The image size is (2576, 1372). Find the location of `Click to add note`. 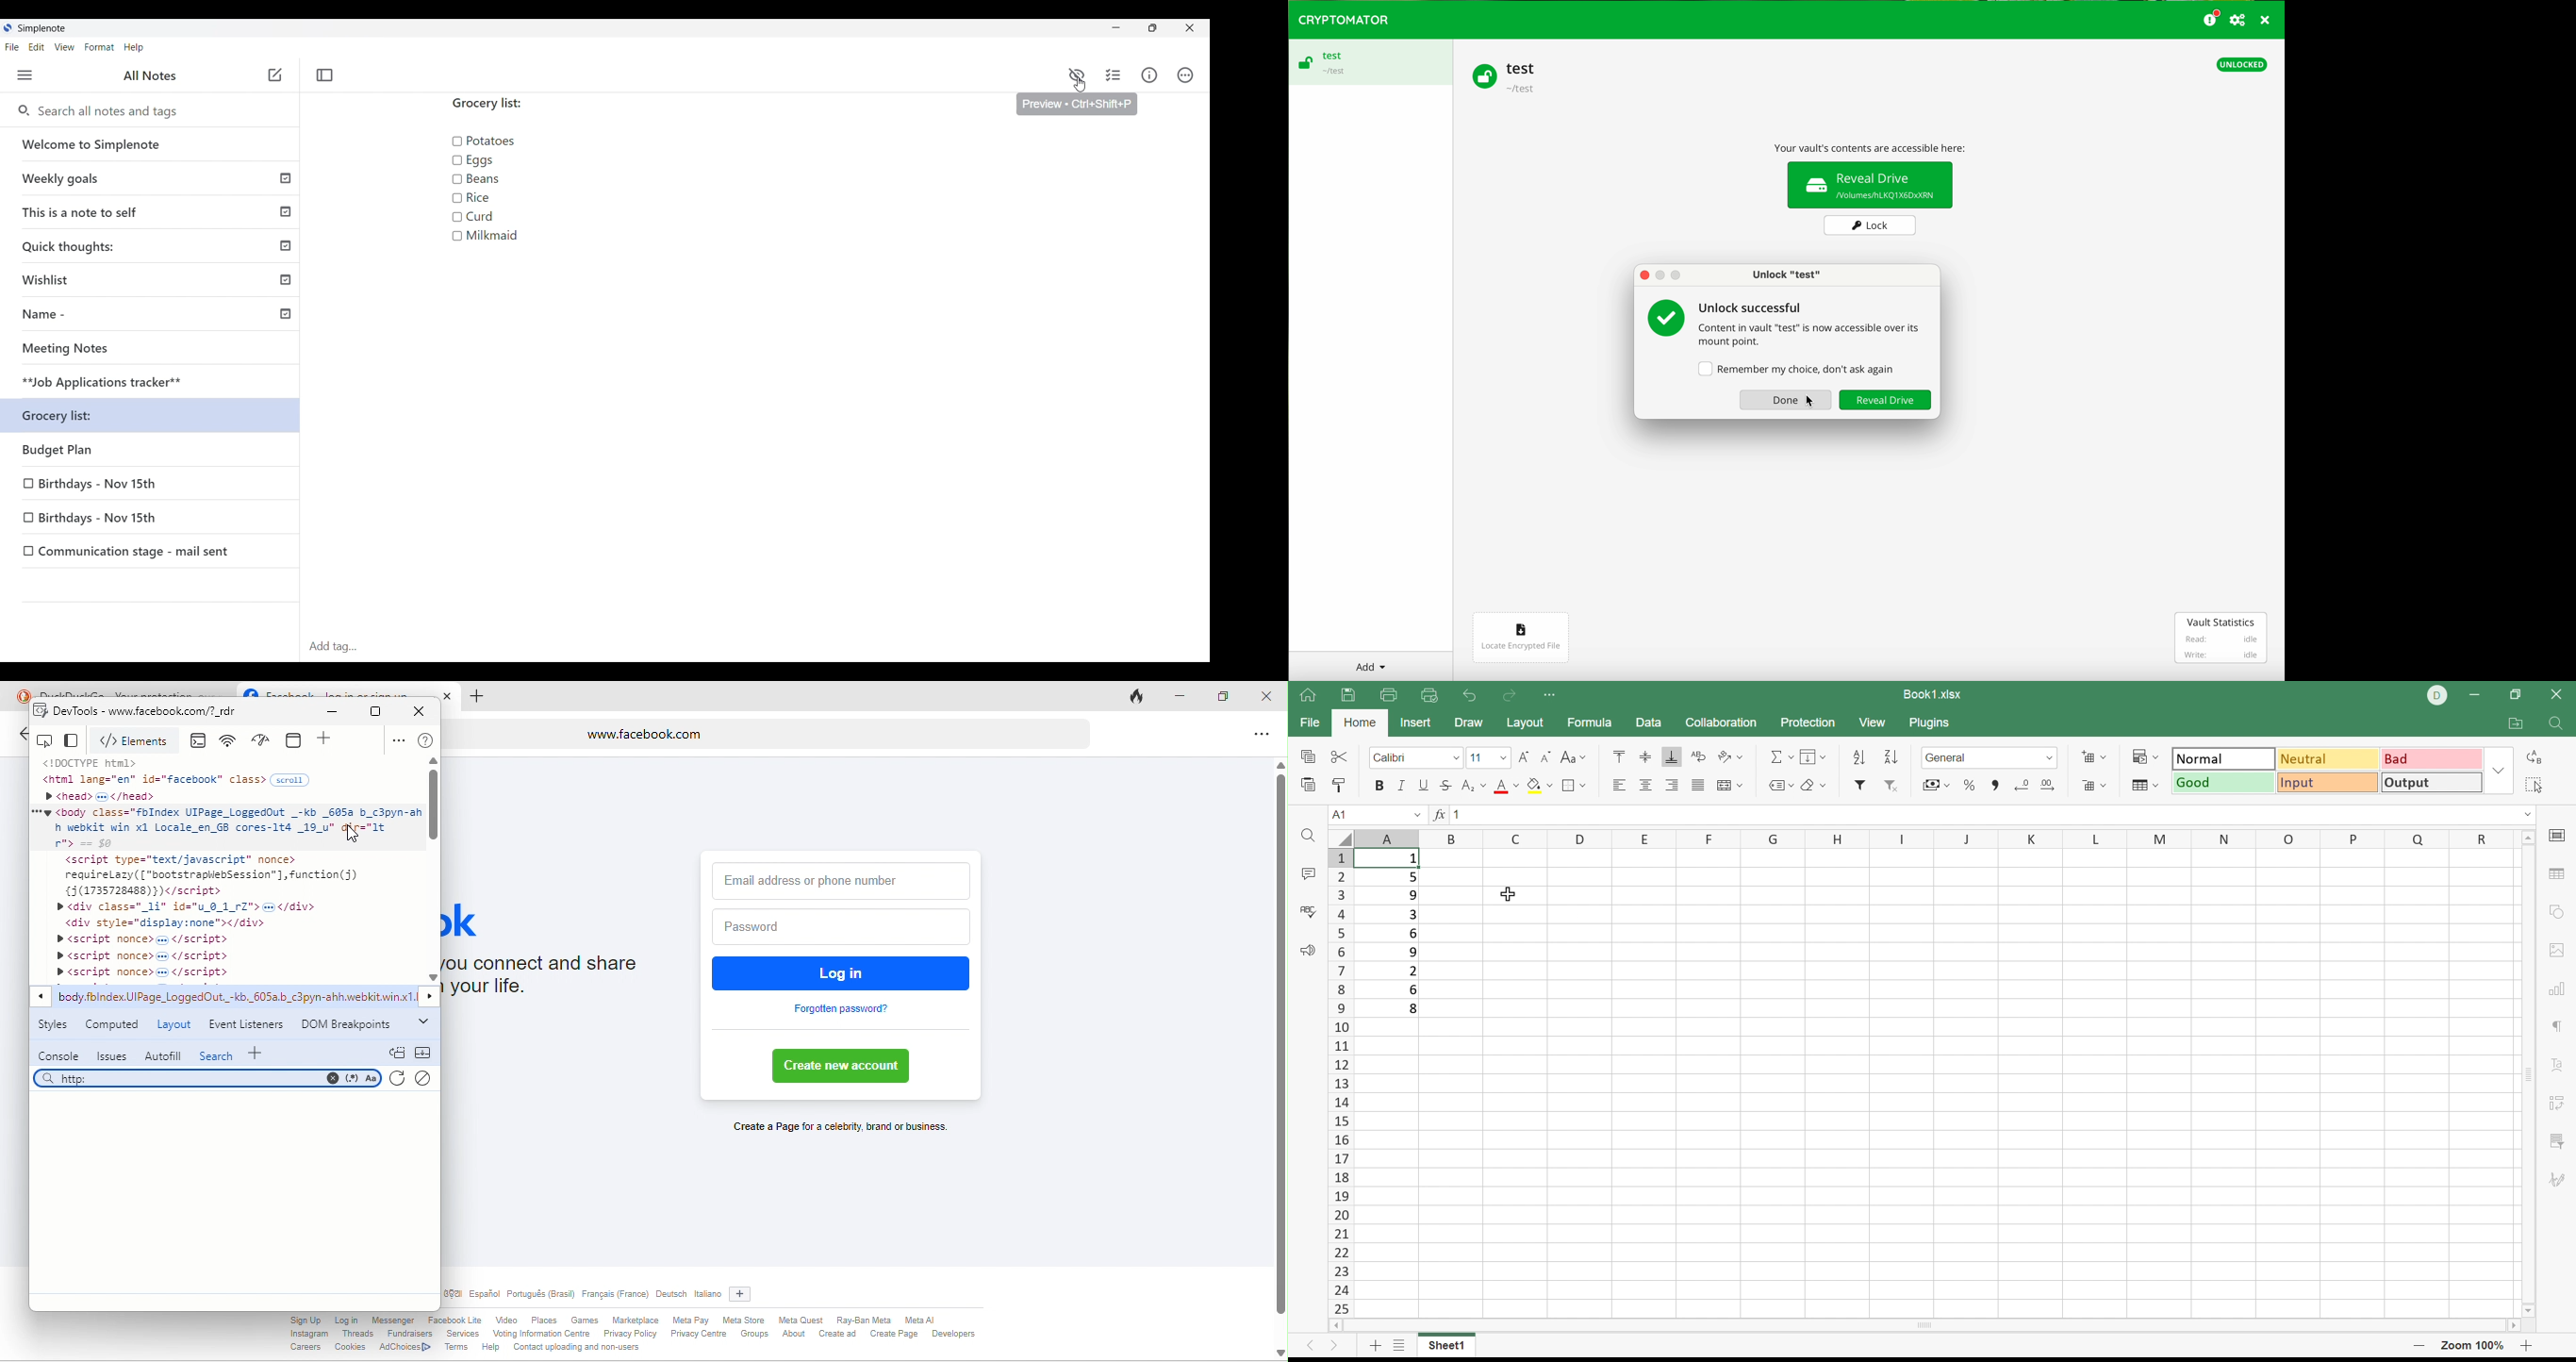

Click to add note is located at coordinates (275, 74).